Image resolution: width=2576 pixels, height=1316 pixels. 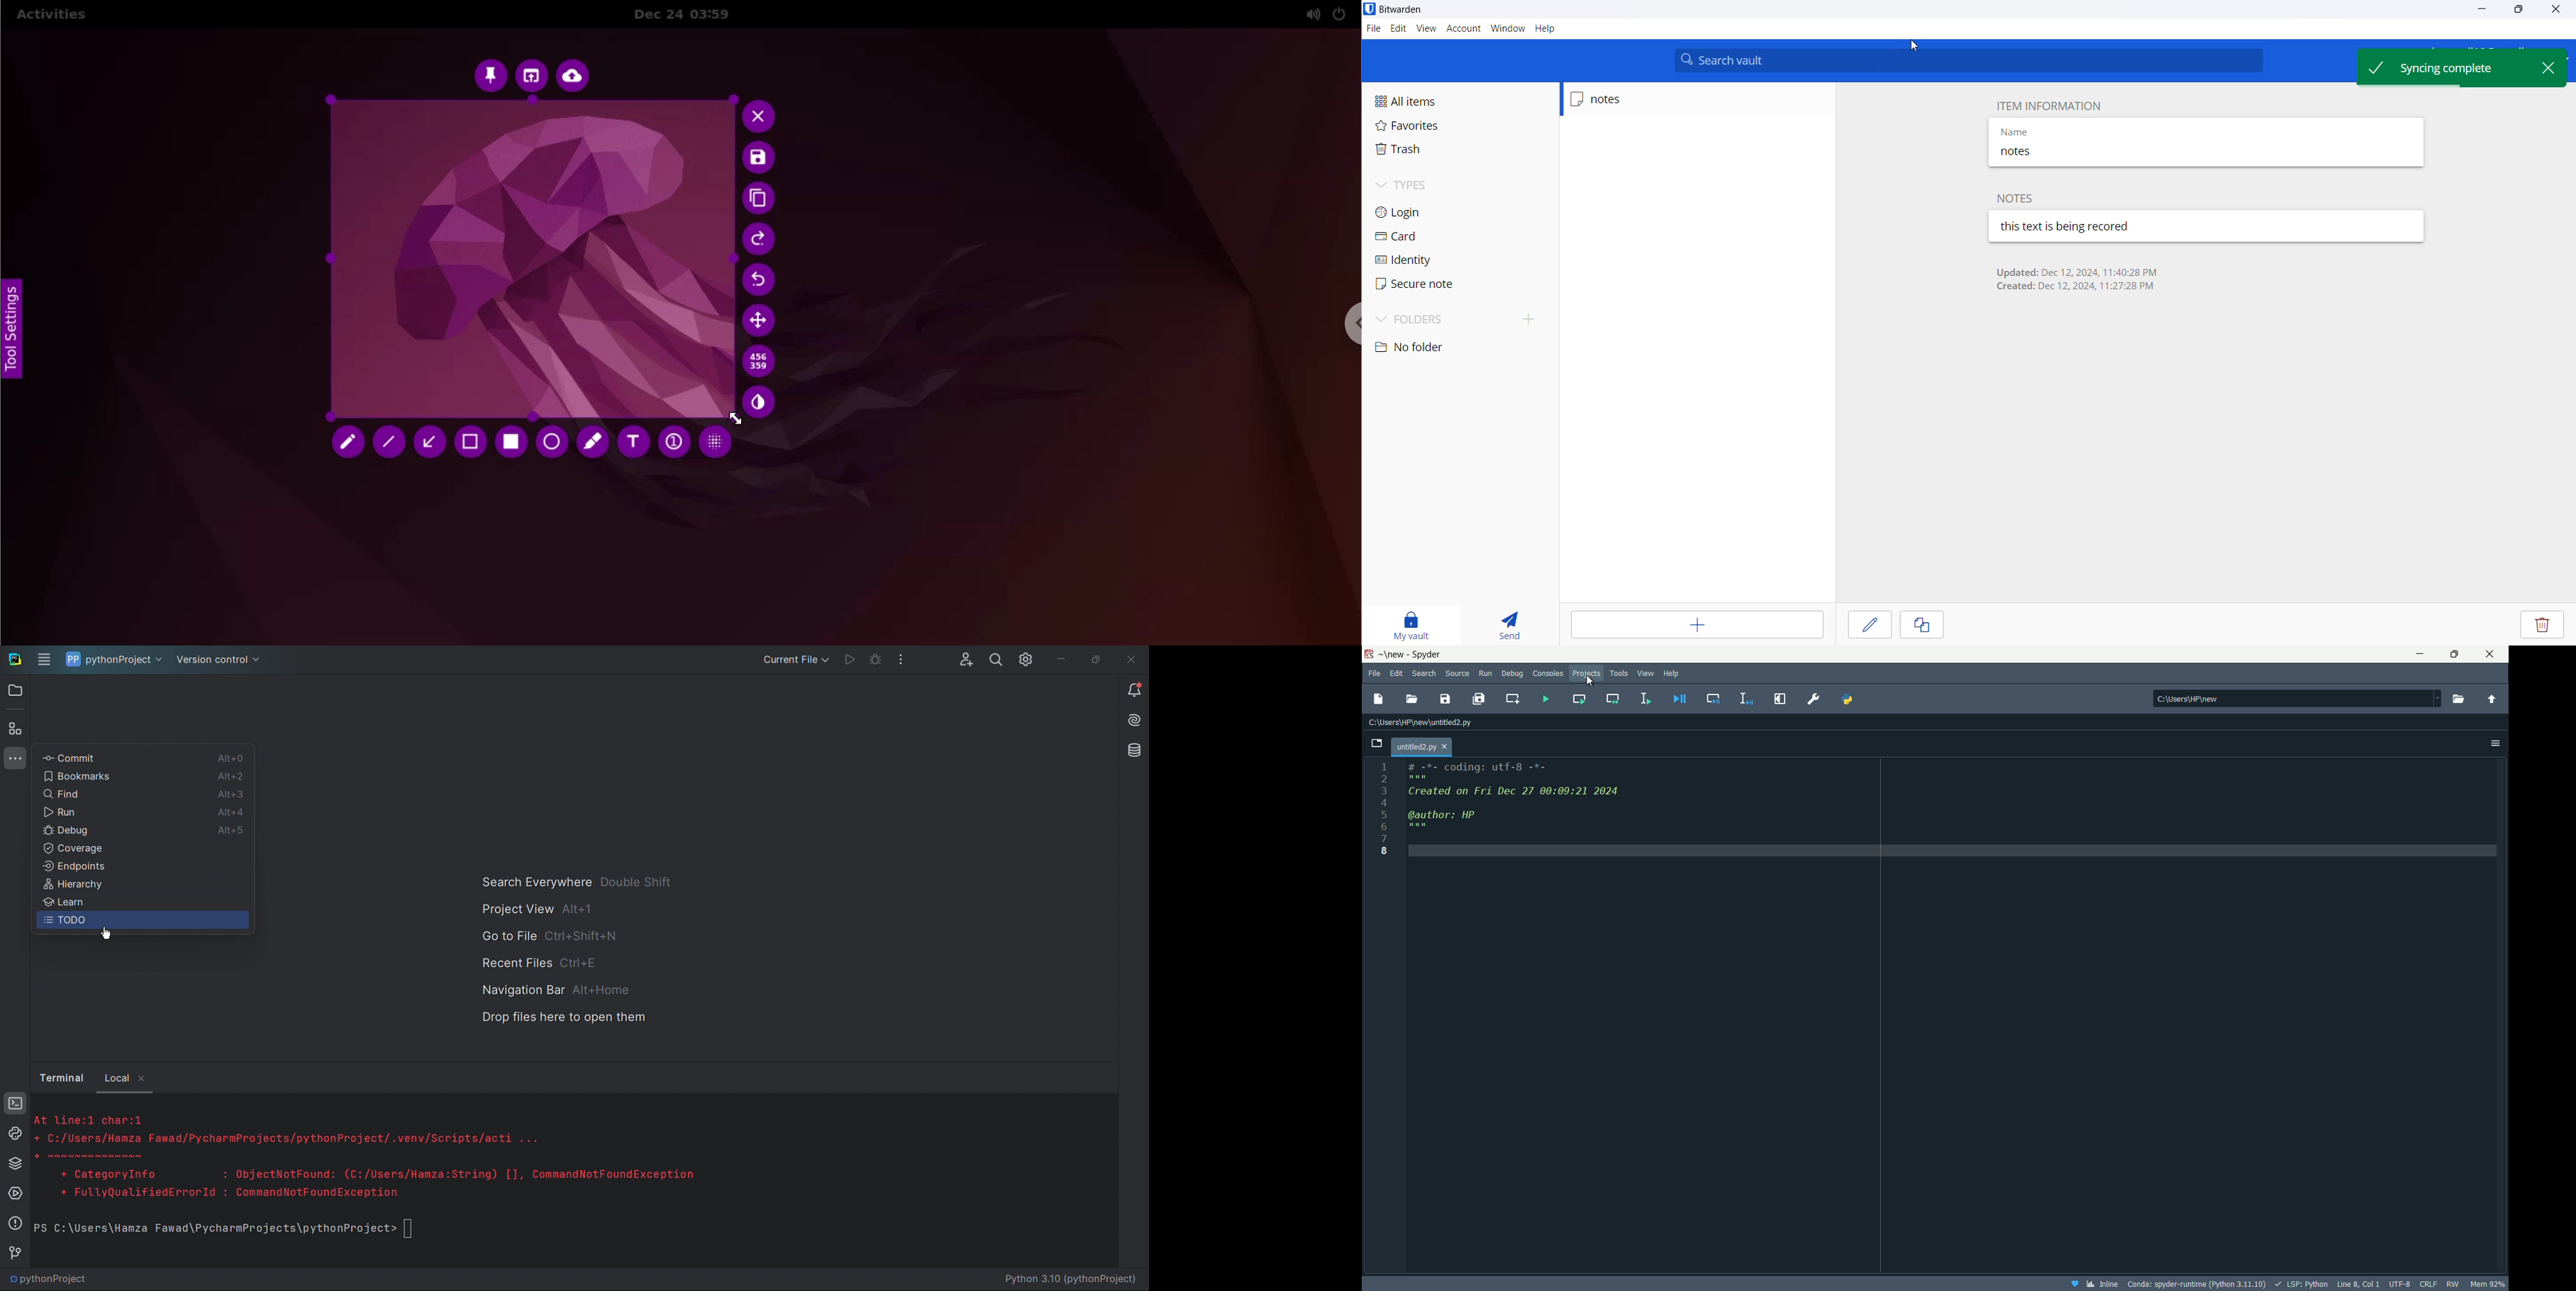 What do you see at coordinates (1384, 809) in the screenshot?
I see `line numbers` at bounding box center [1384, 809].